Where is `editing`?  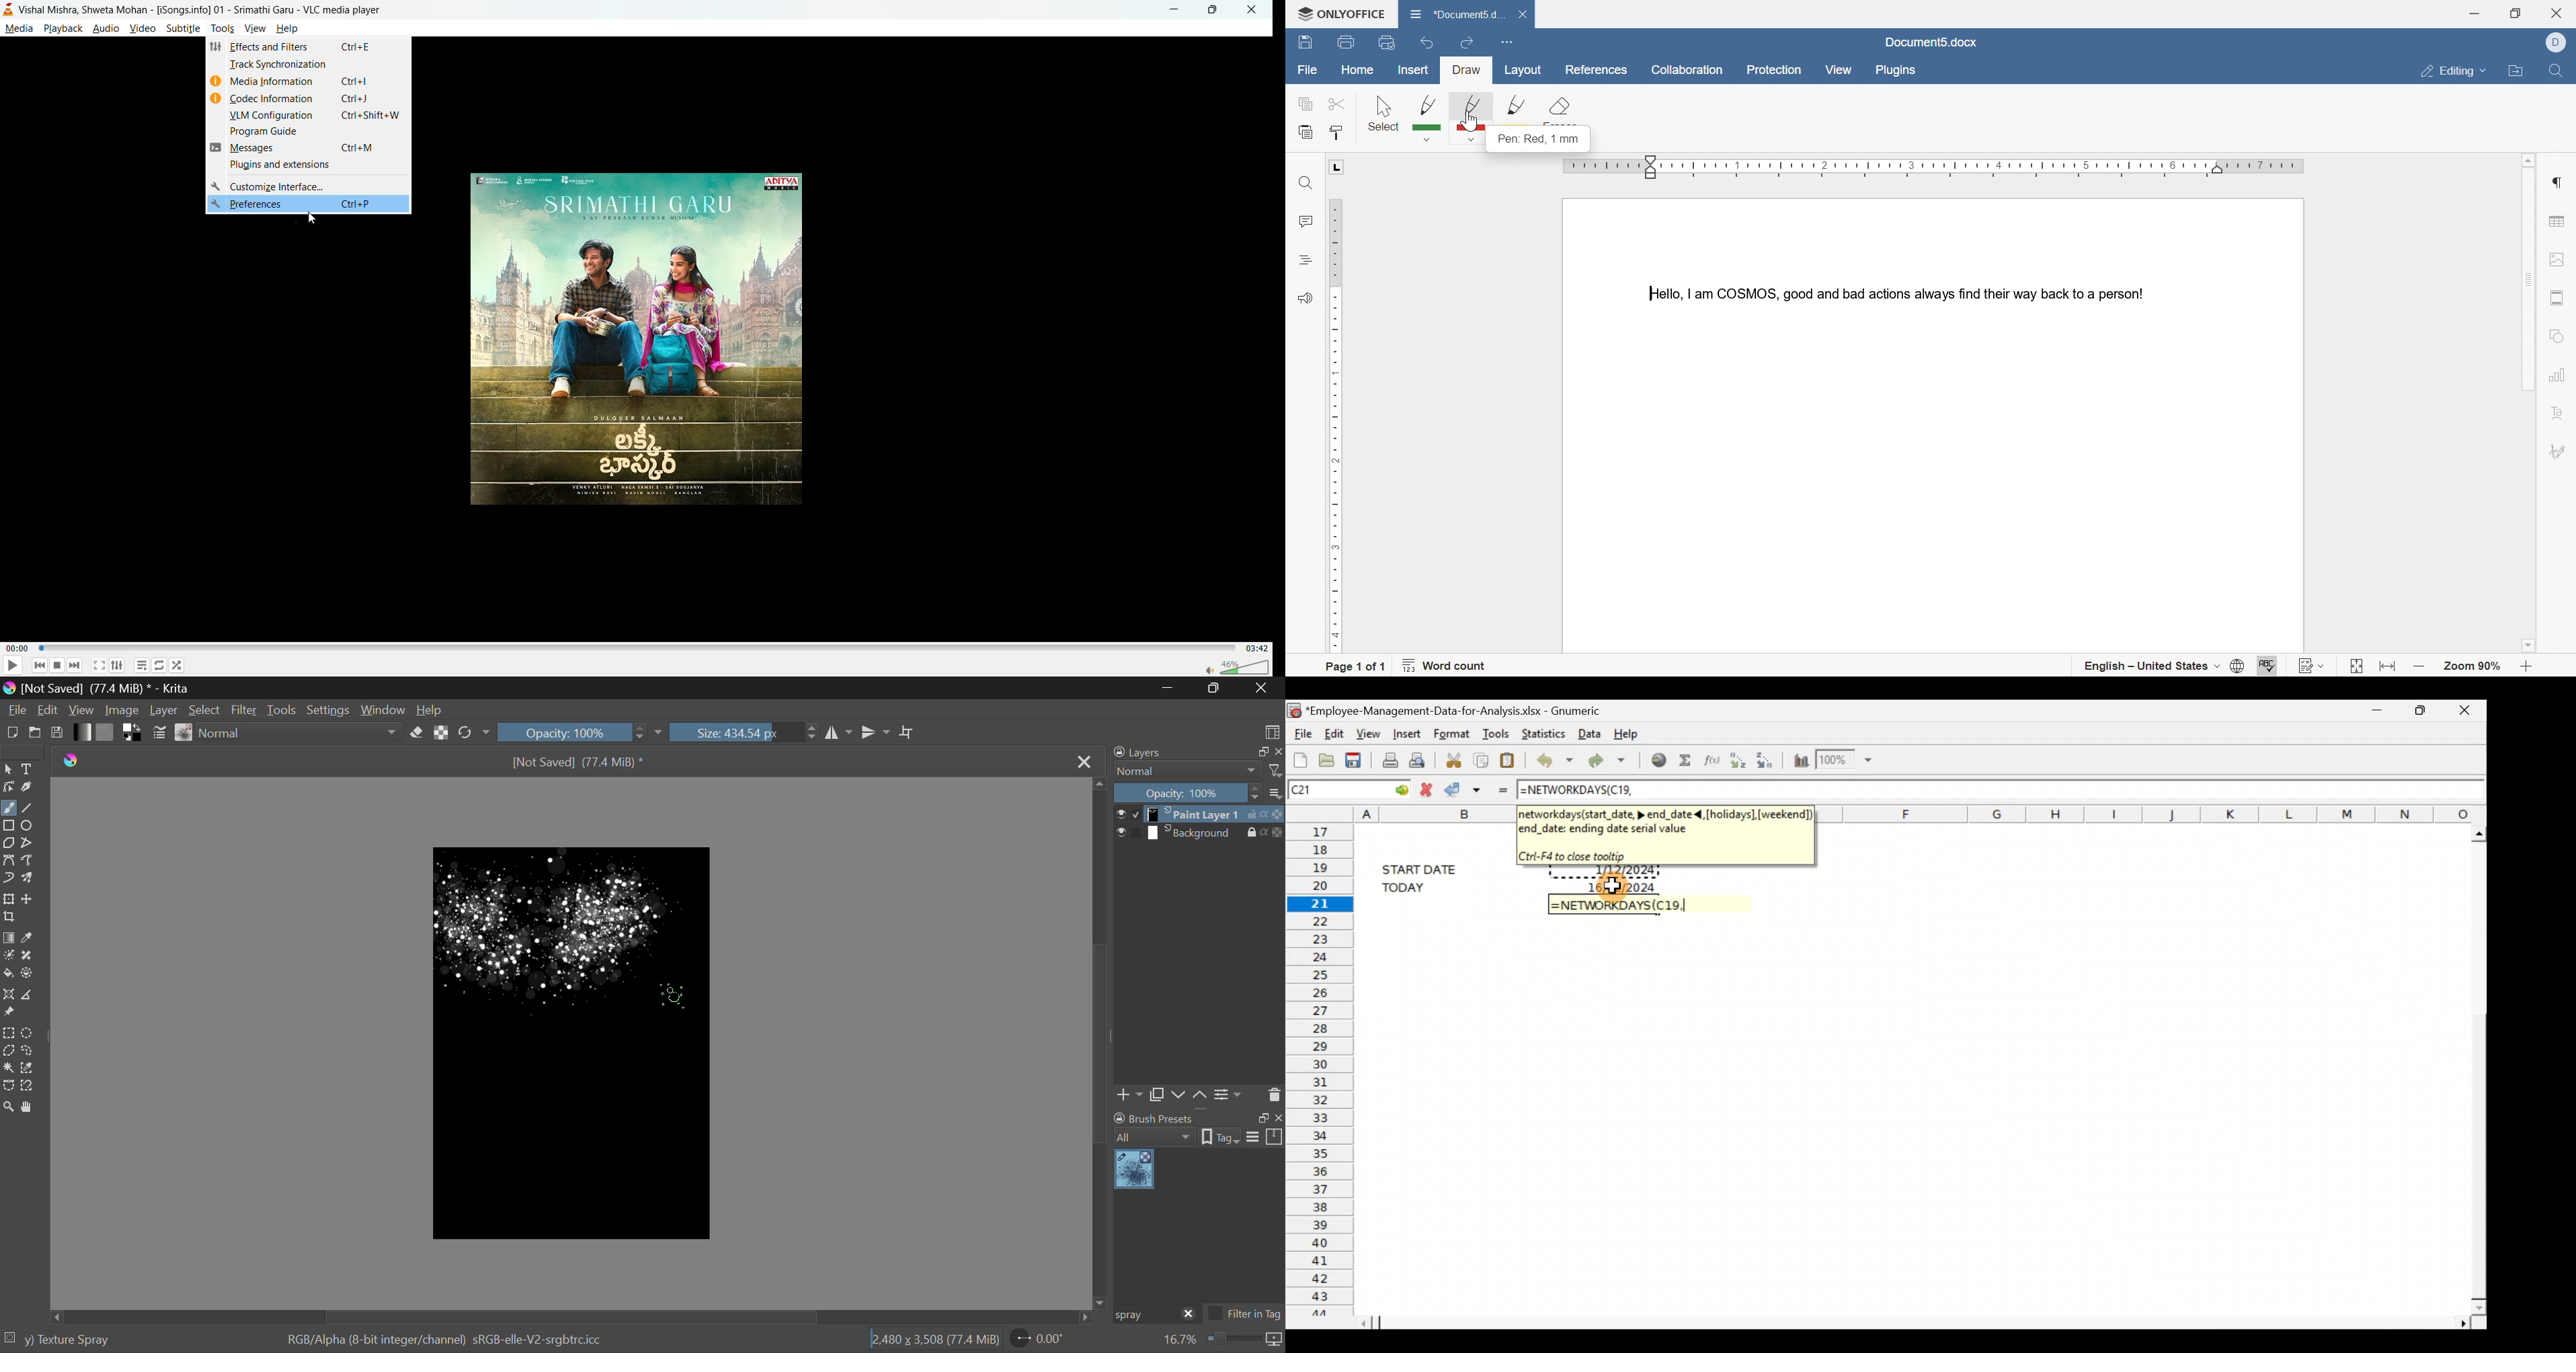 editing is located at coordinates (2454, 69).